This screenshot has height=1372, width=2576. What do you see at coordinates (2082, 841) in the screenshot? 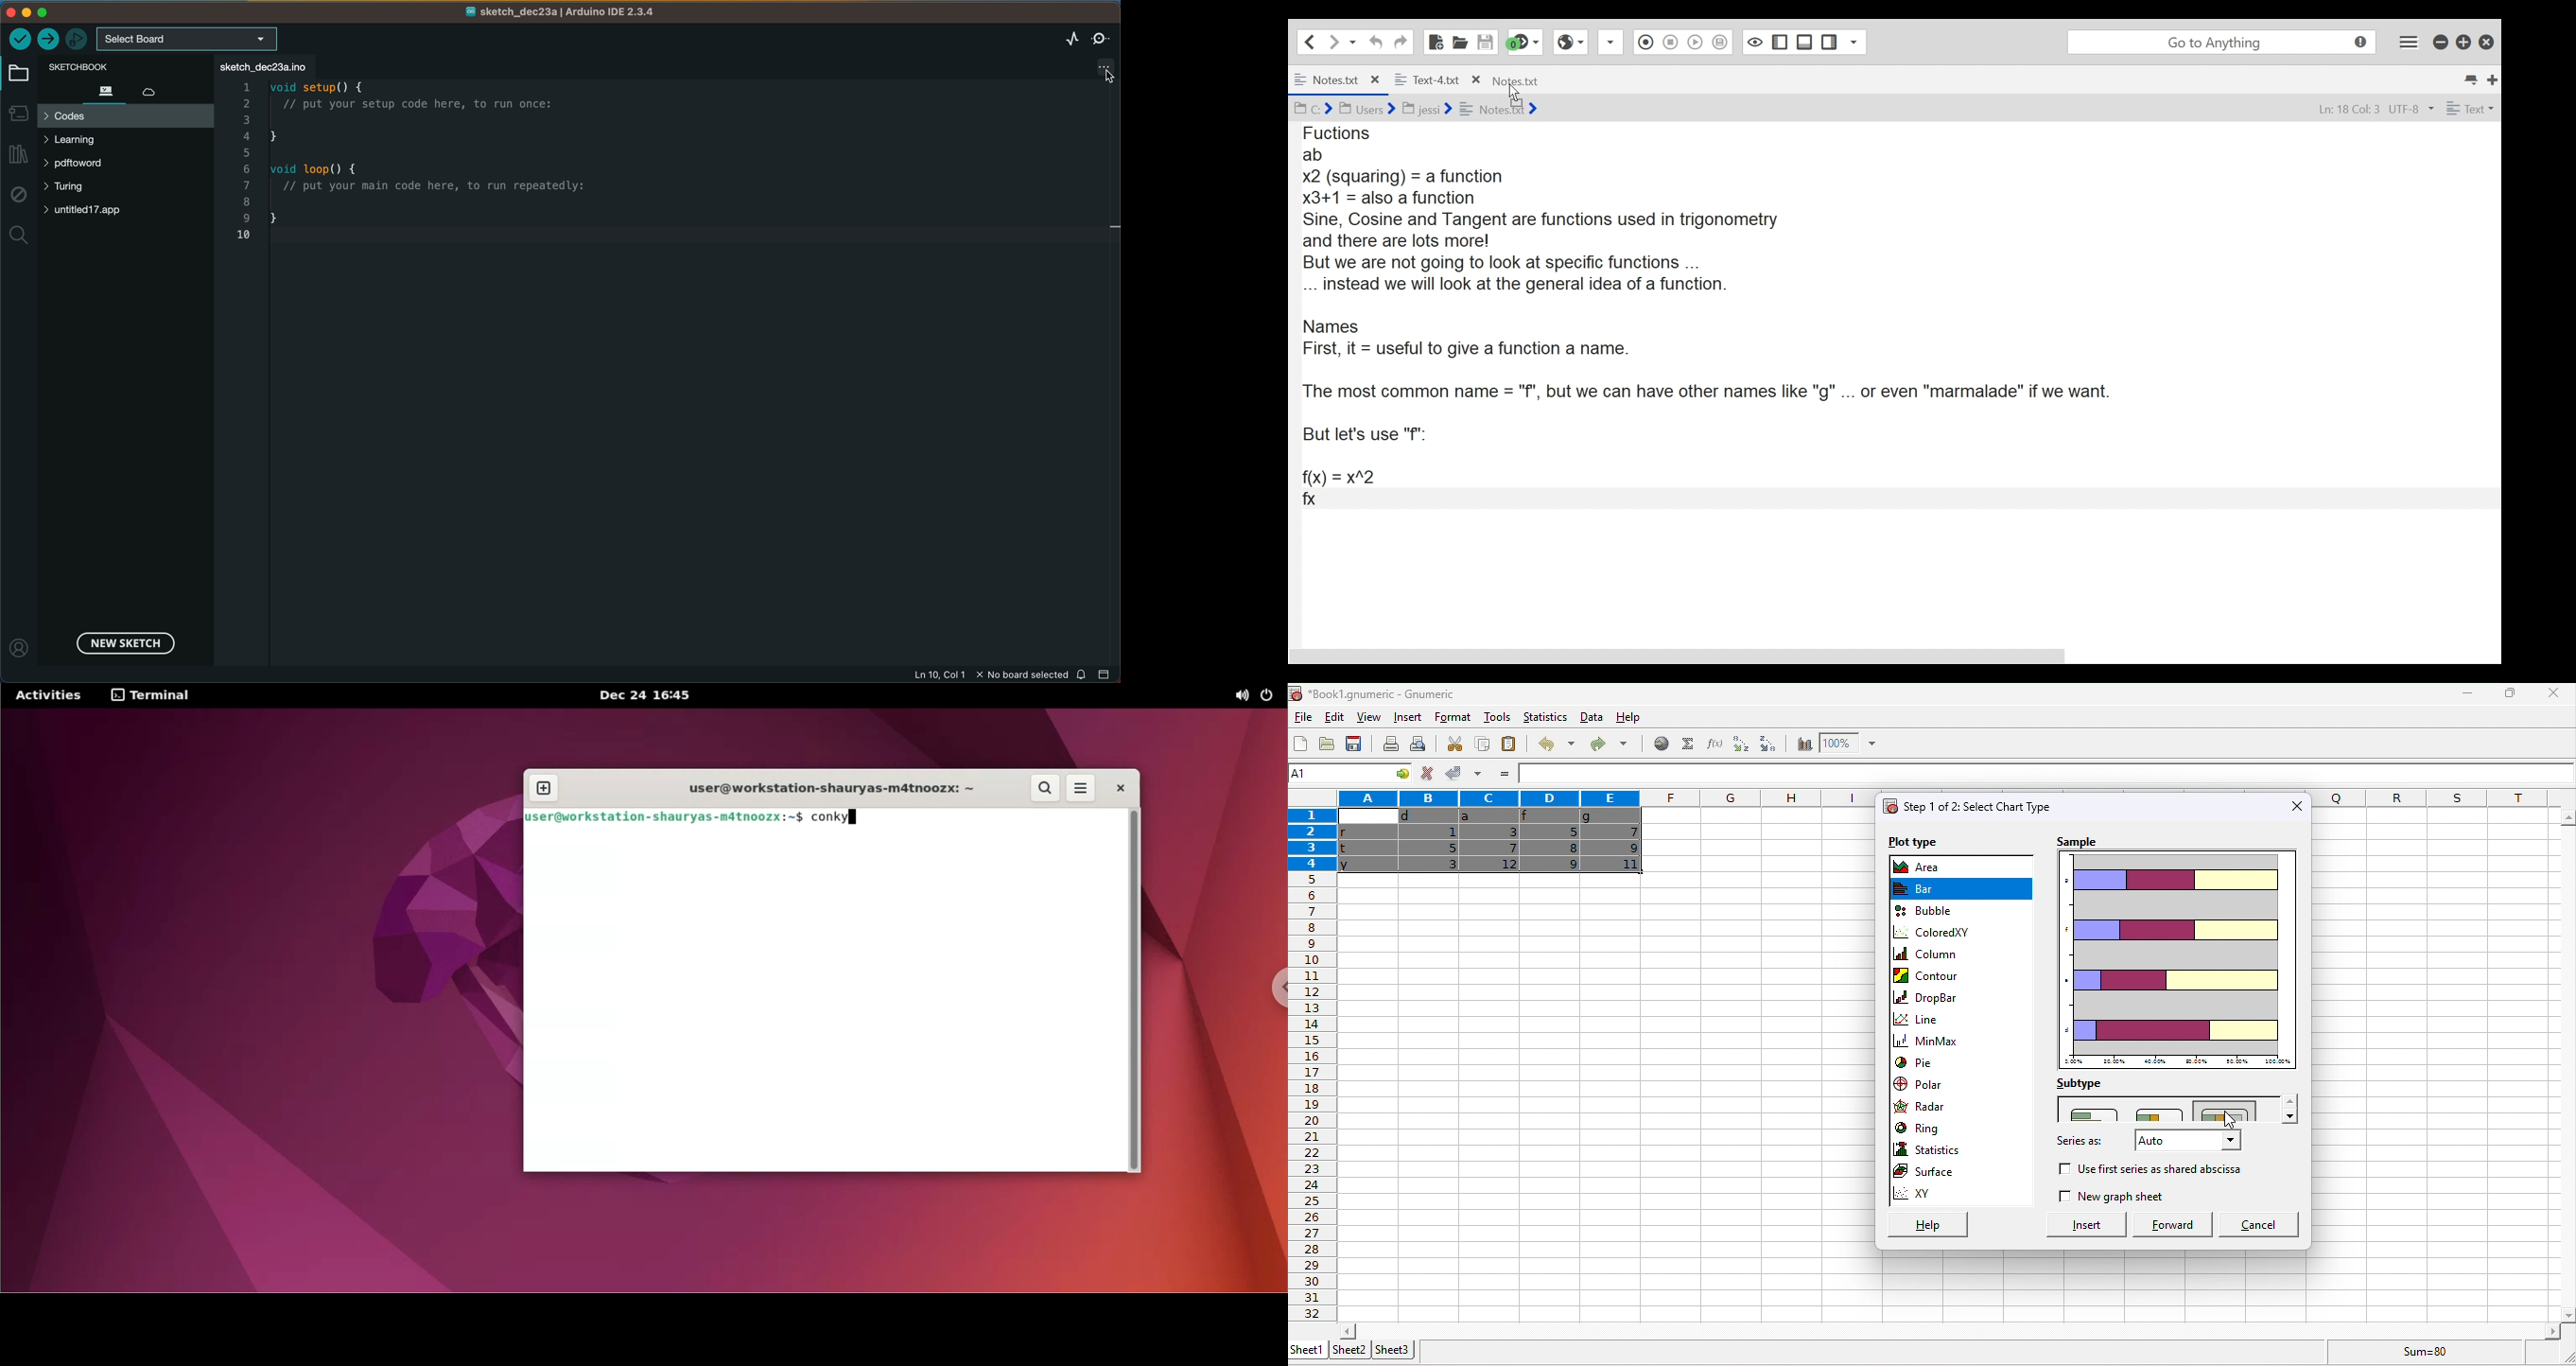
I see `sample` at bounding box center [2082, 841].